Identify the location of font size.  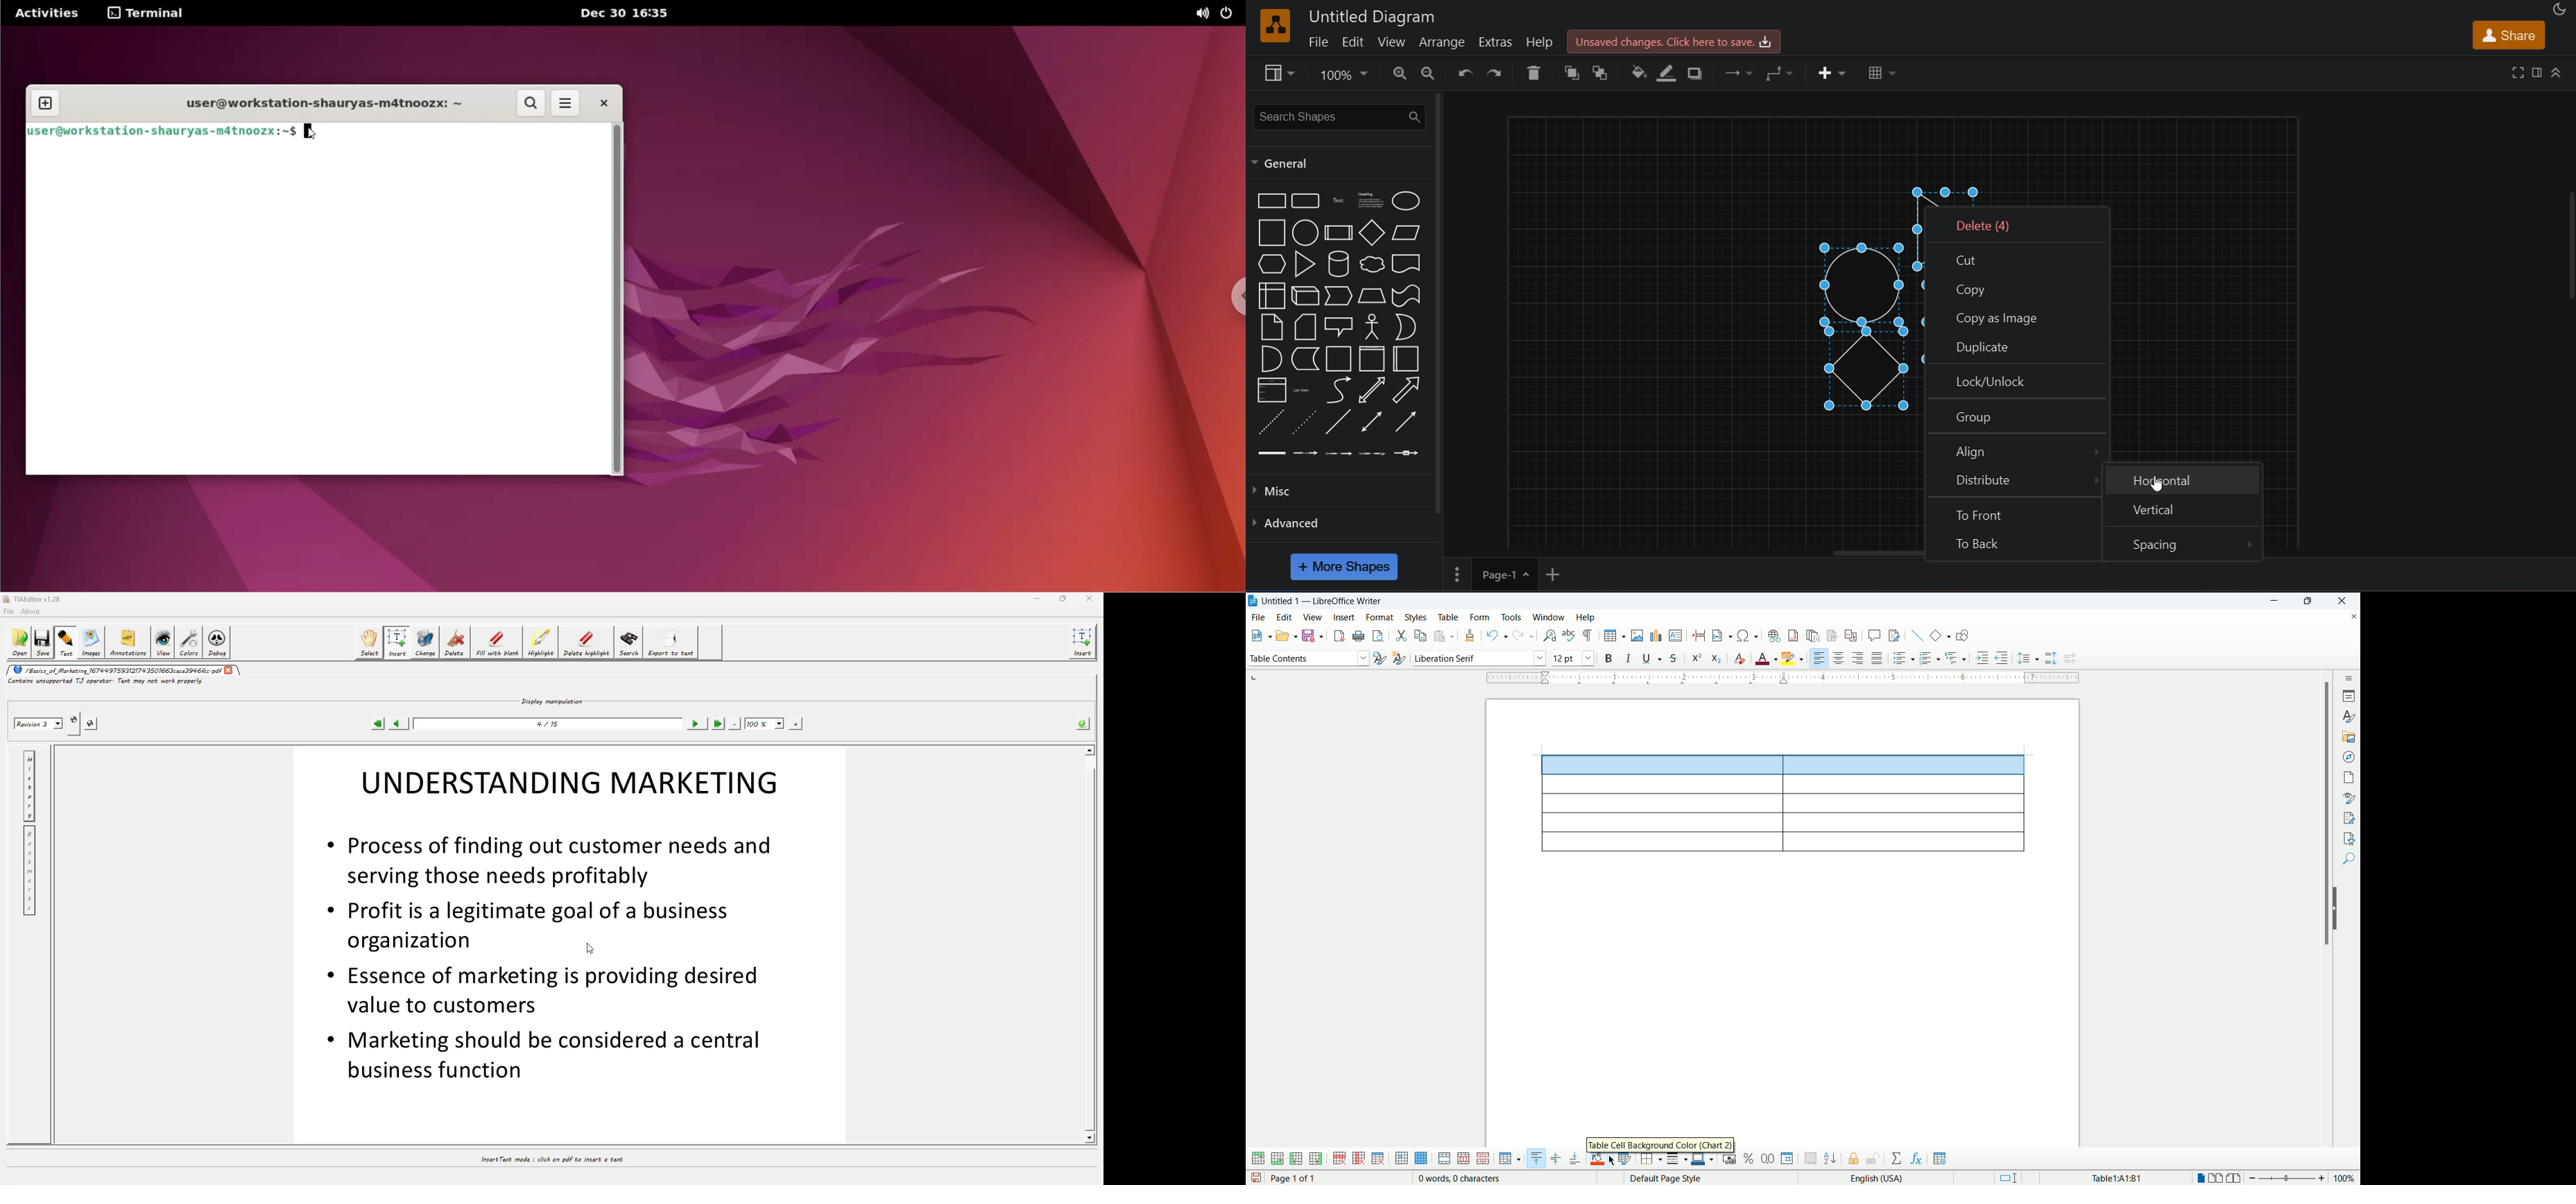
(1573, 658).